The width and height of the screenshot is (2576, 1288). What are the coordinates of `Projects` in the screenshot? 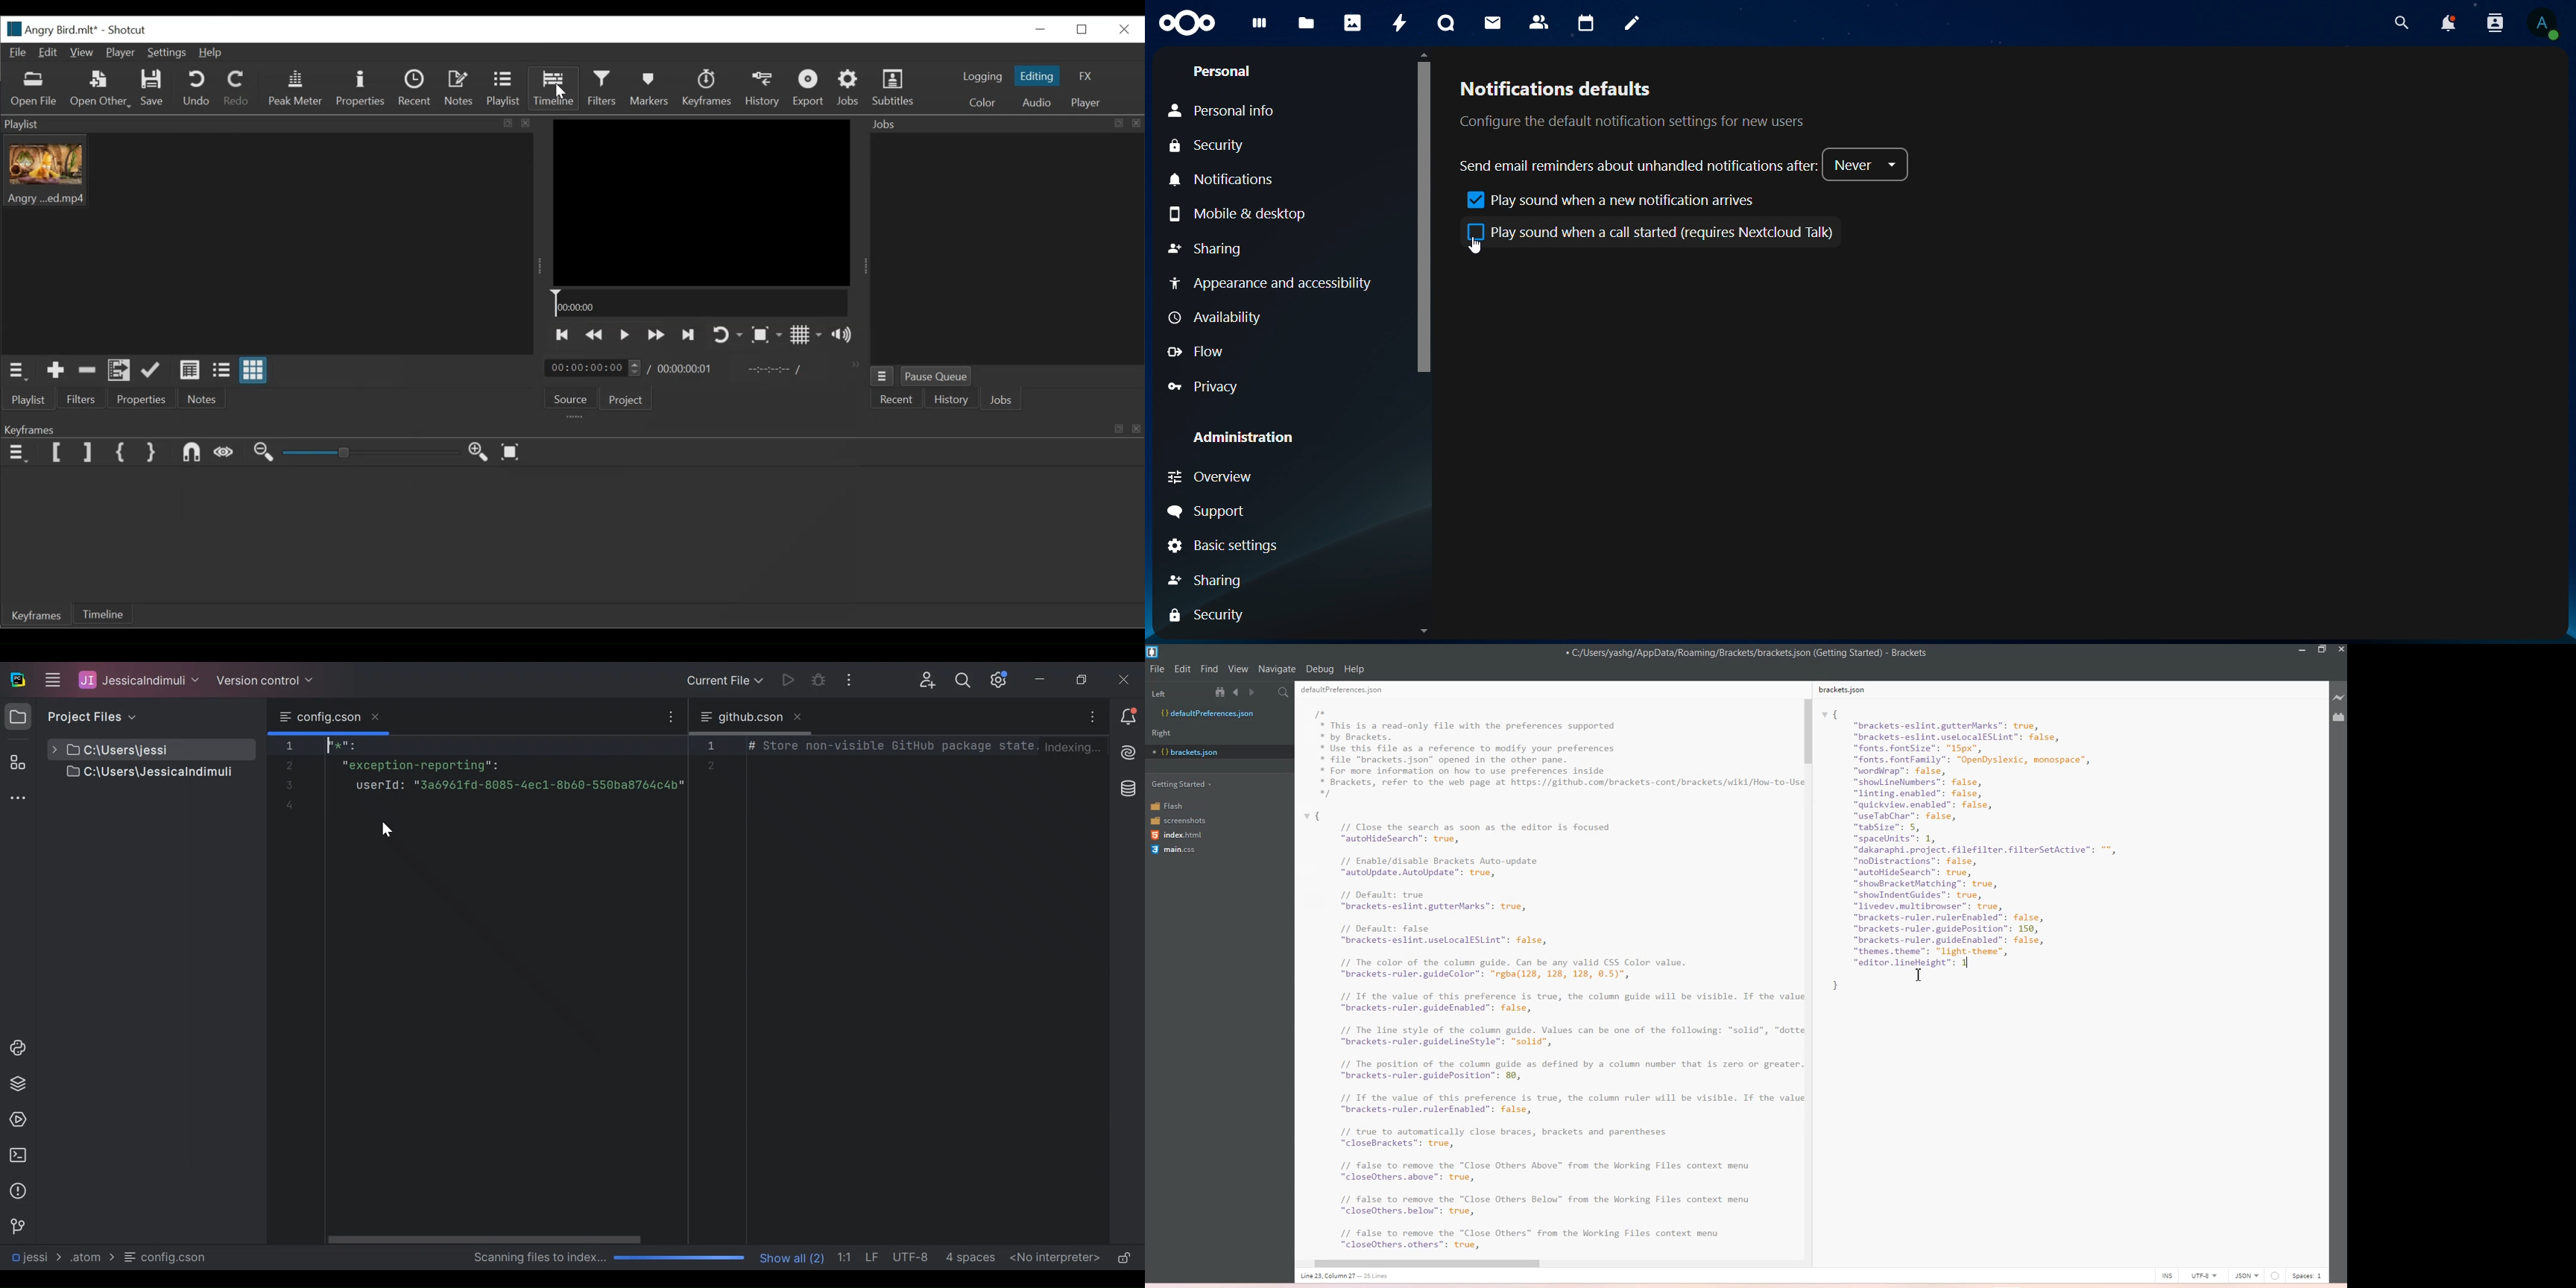 It's located at (627, 399).